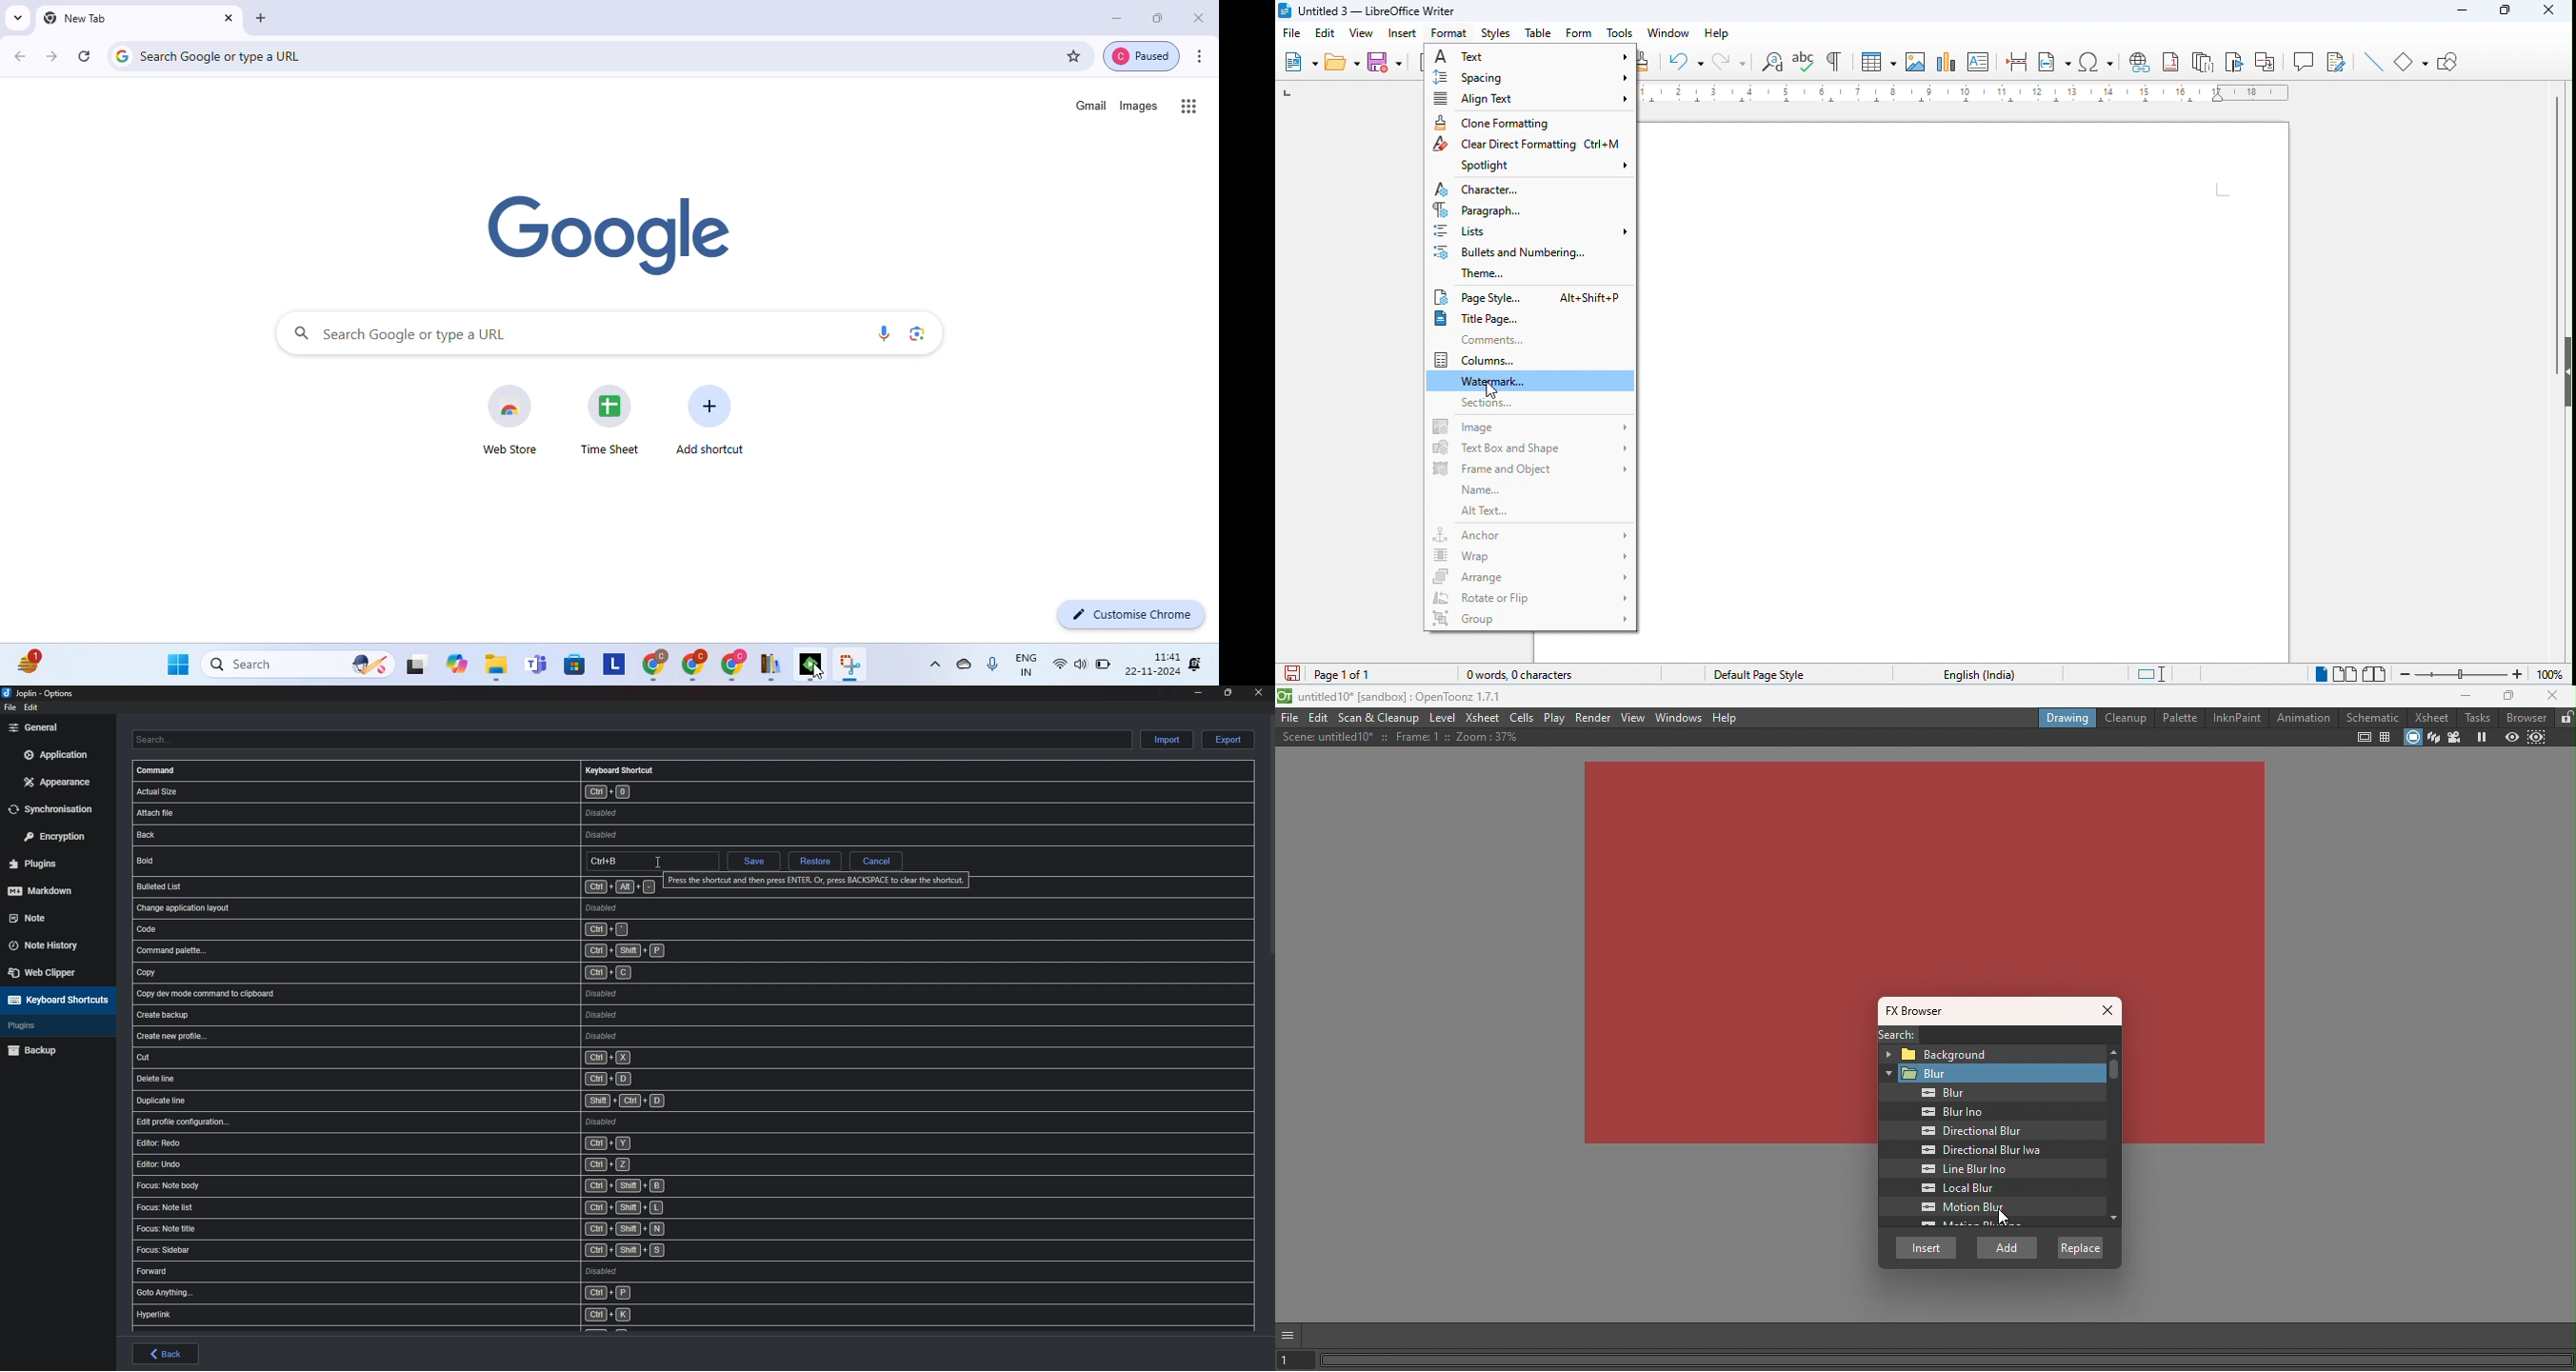  Describe the element at coordinates (1805, 62) in the screenshot. I see `spelling` at that location.